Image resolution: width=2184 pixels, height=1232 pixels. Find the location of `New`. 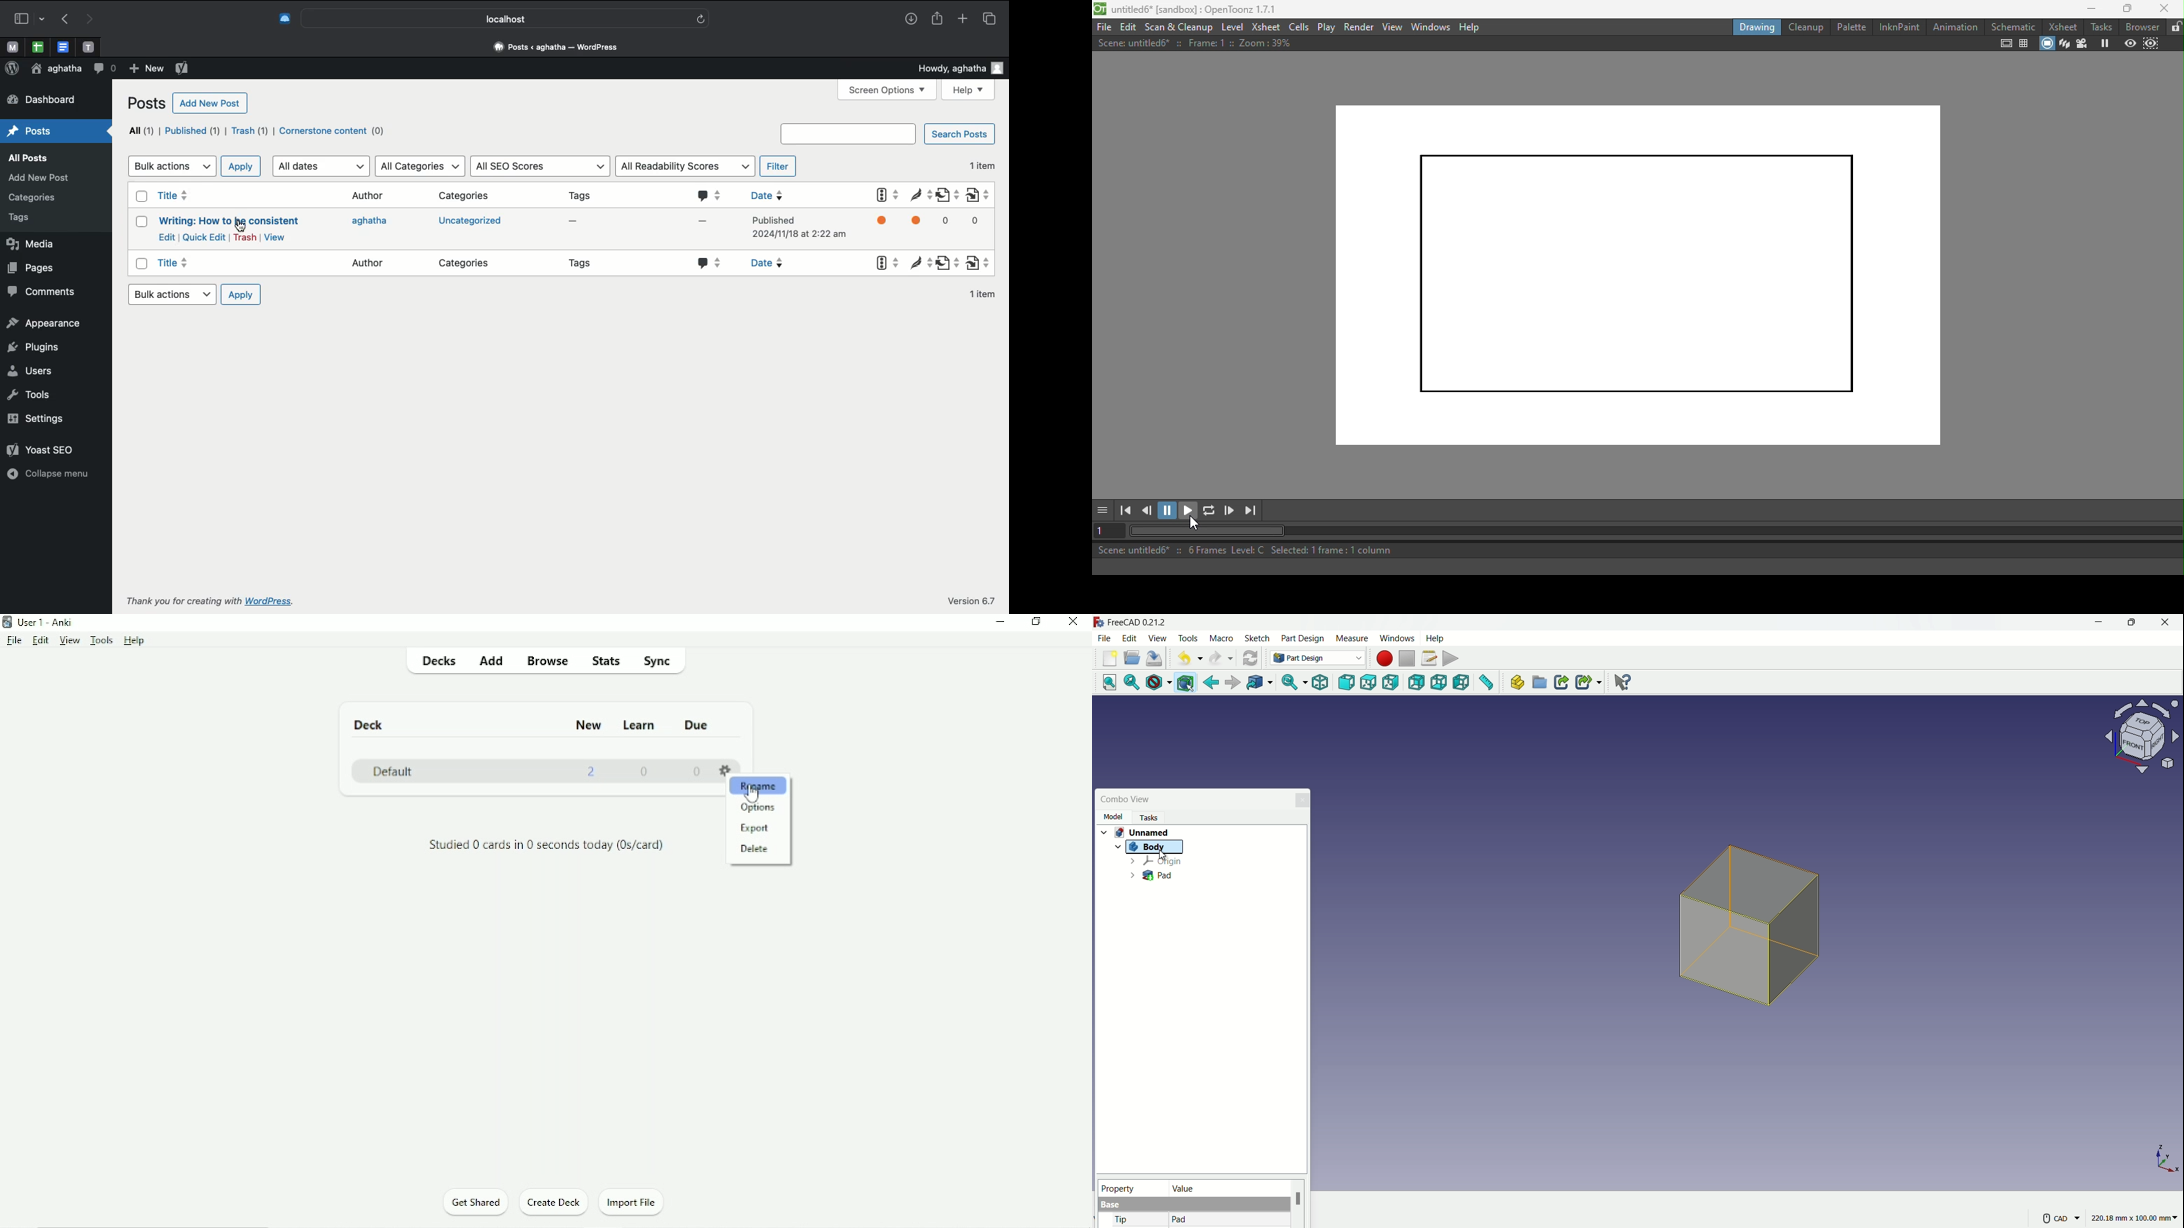

New is located at coordinates (144, 69).